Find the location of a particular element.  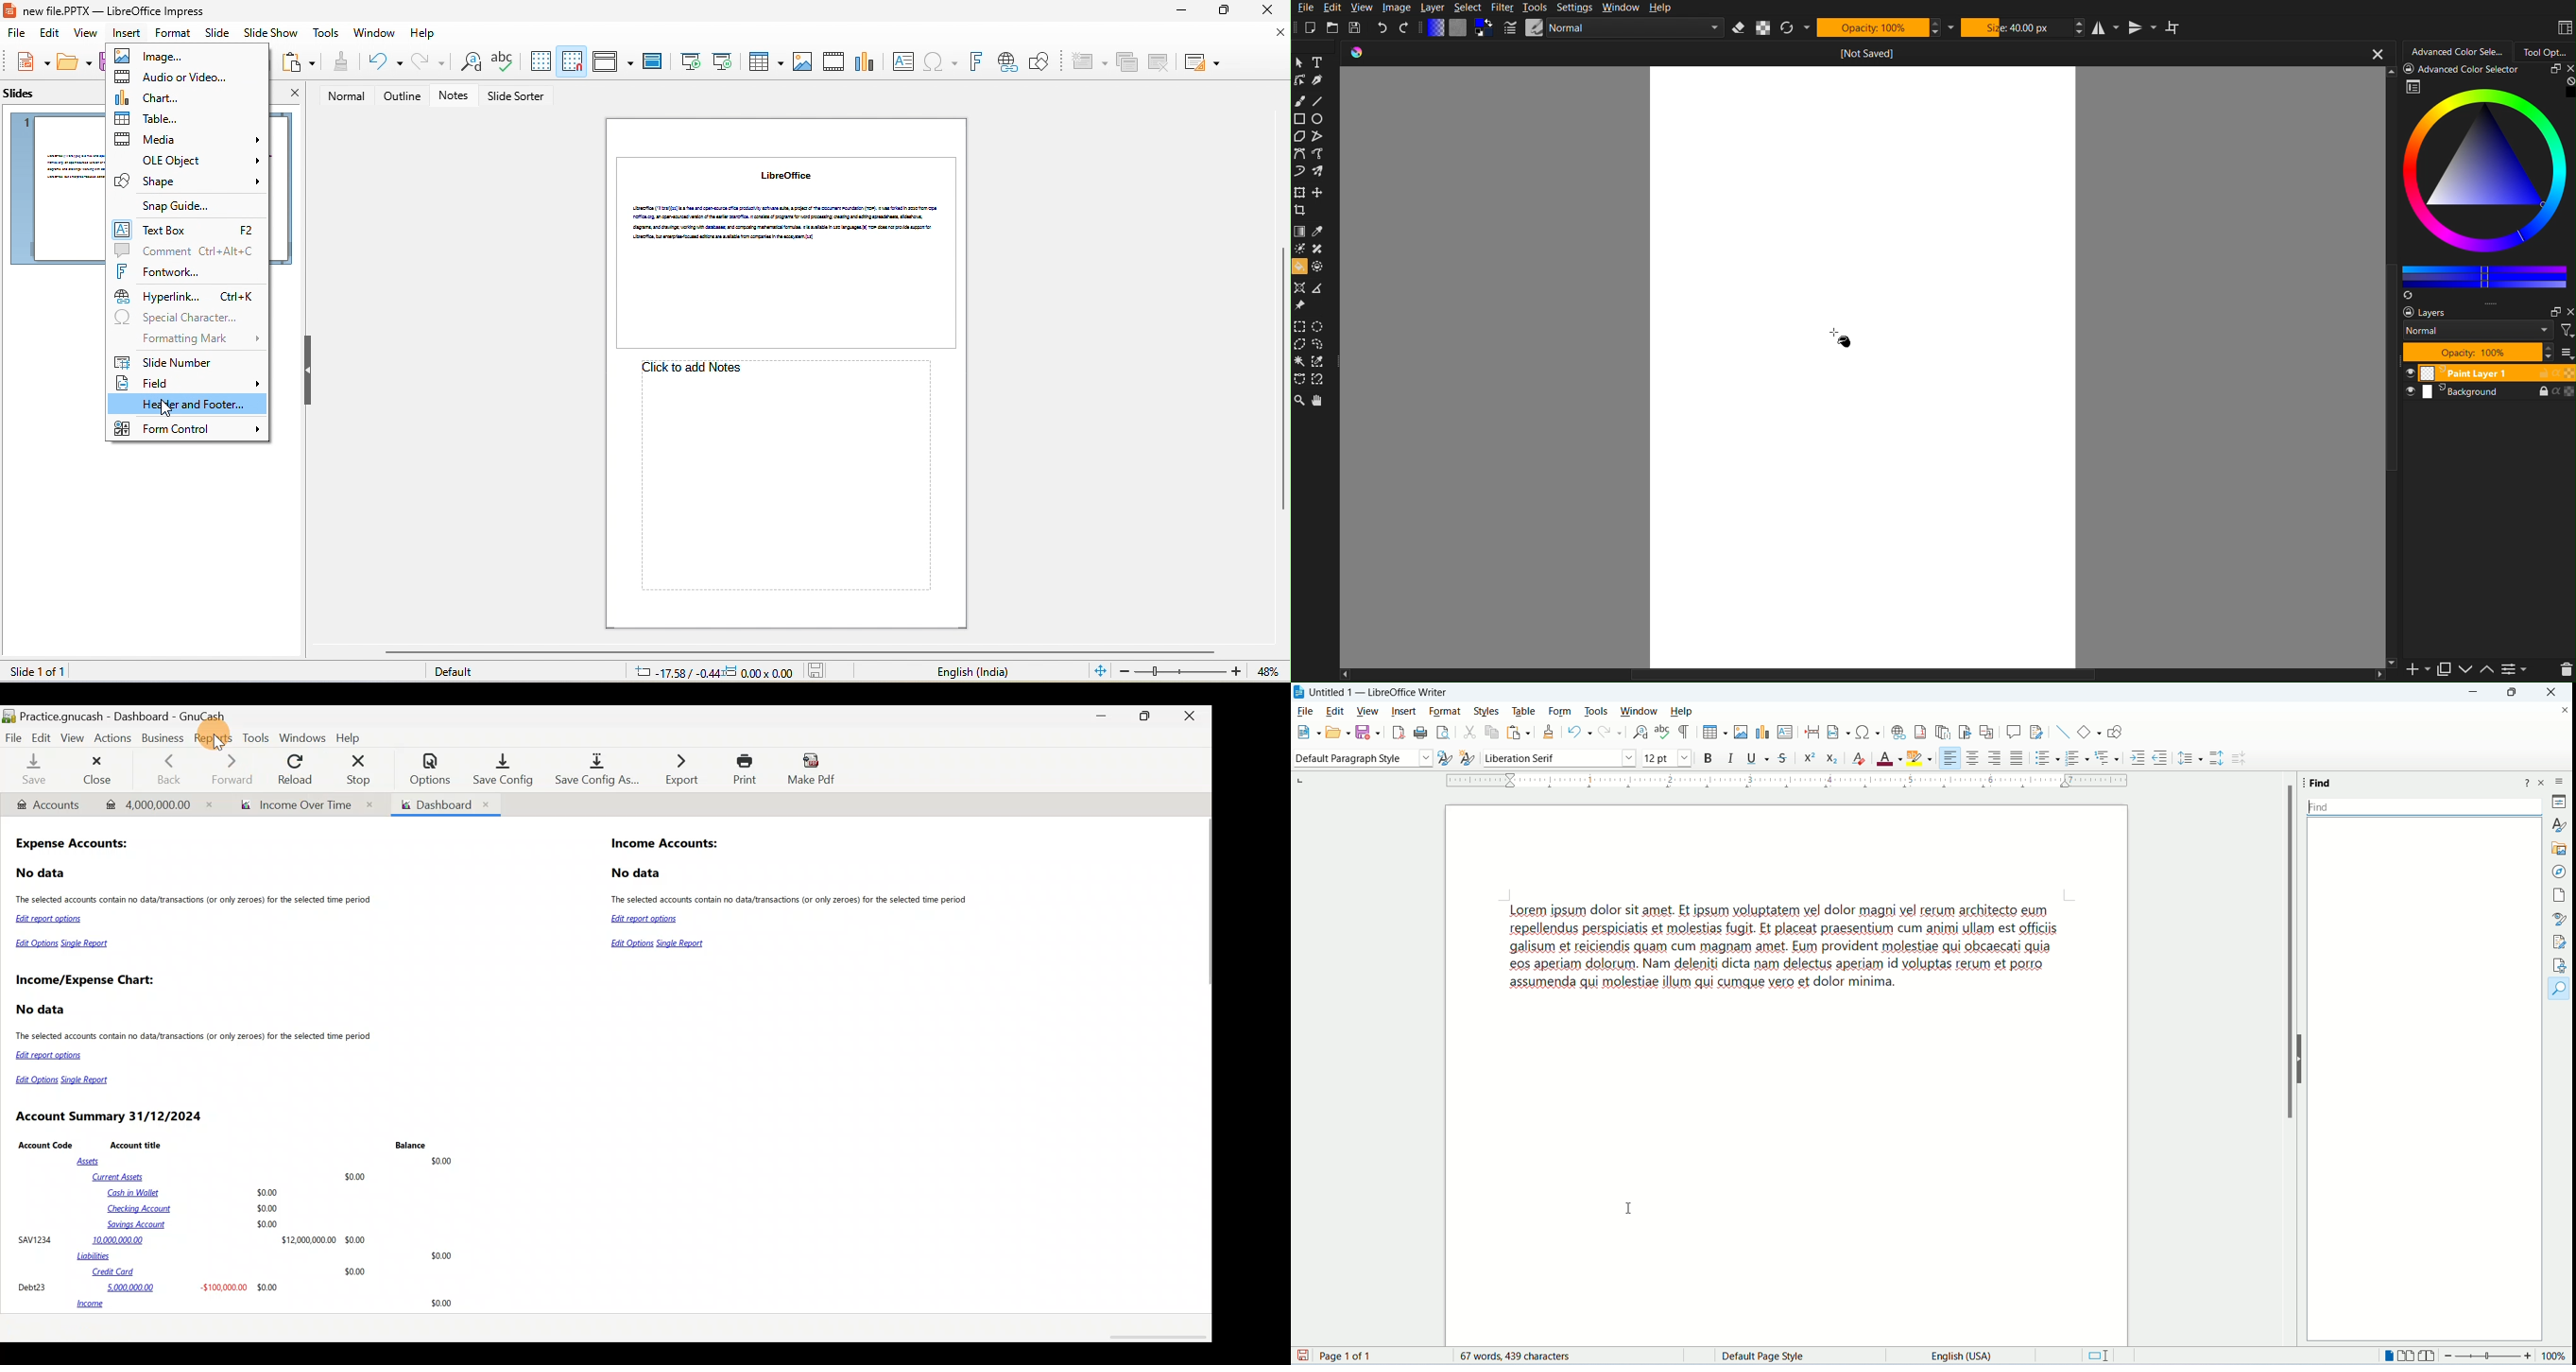

CURSOR is located at coordinates (2312, 808).